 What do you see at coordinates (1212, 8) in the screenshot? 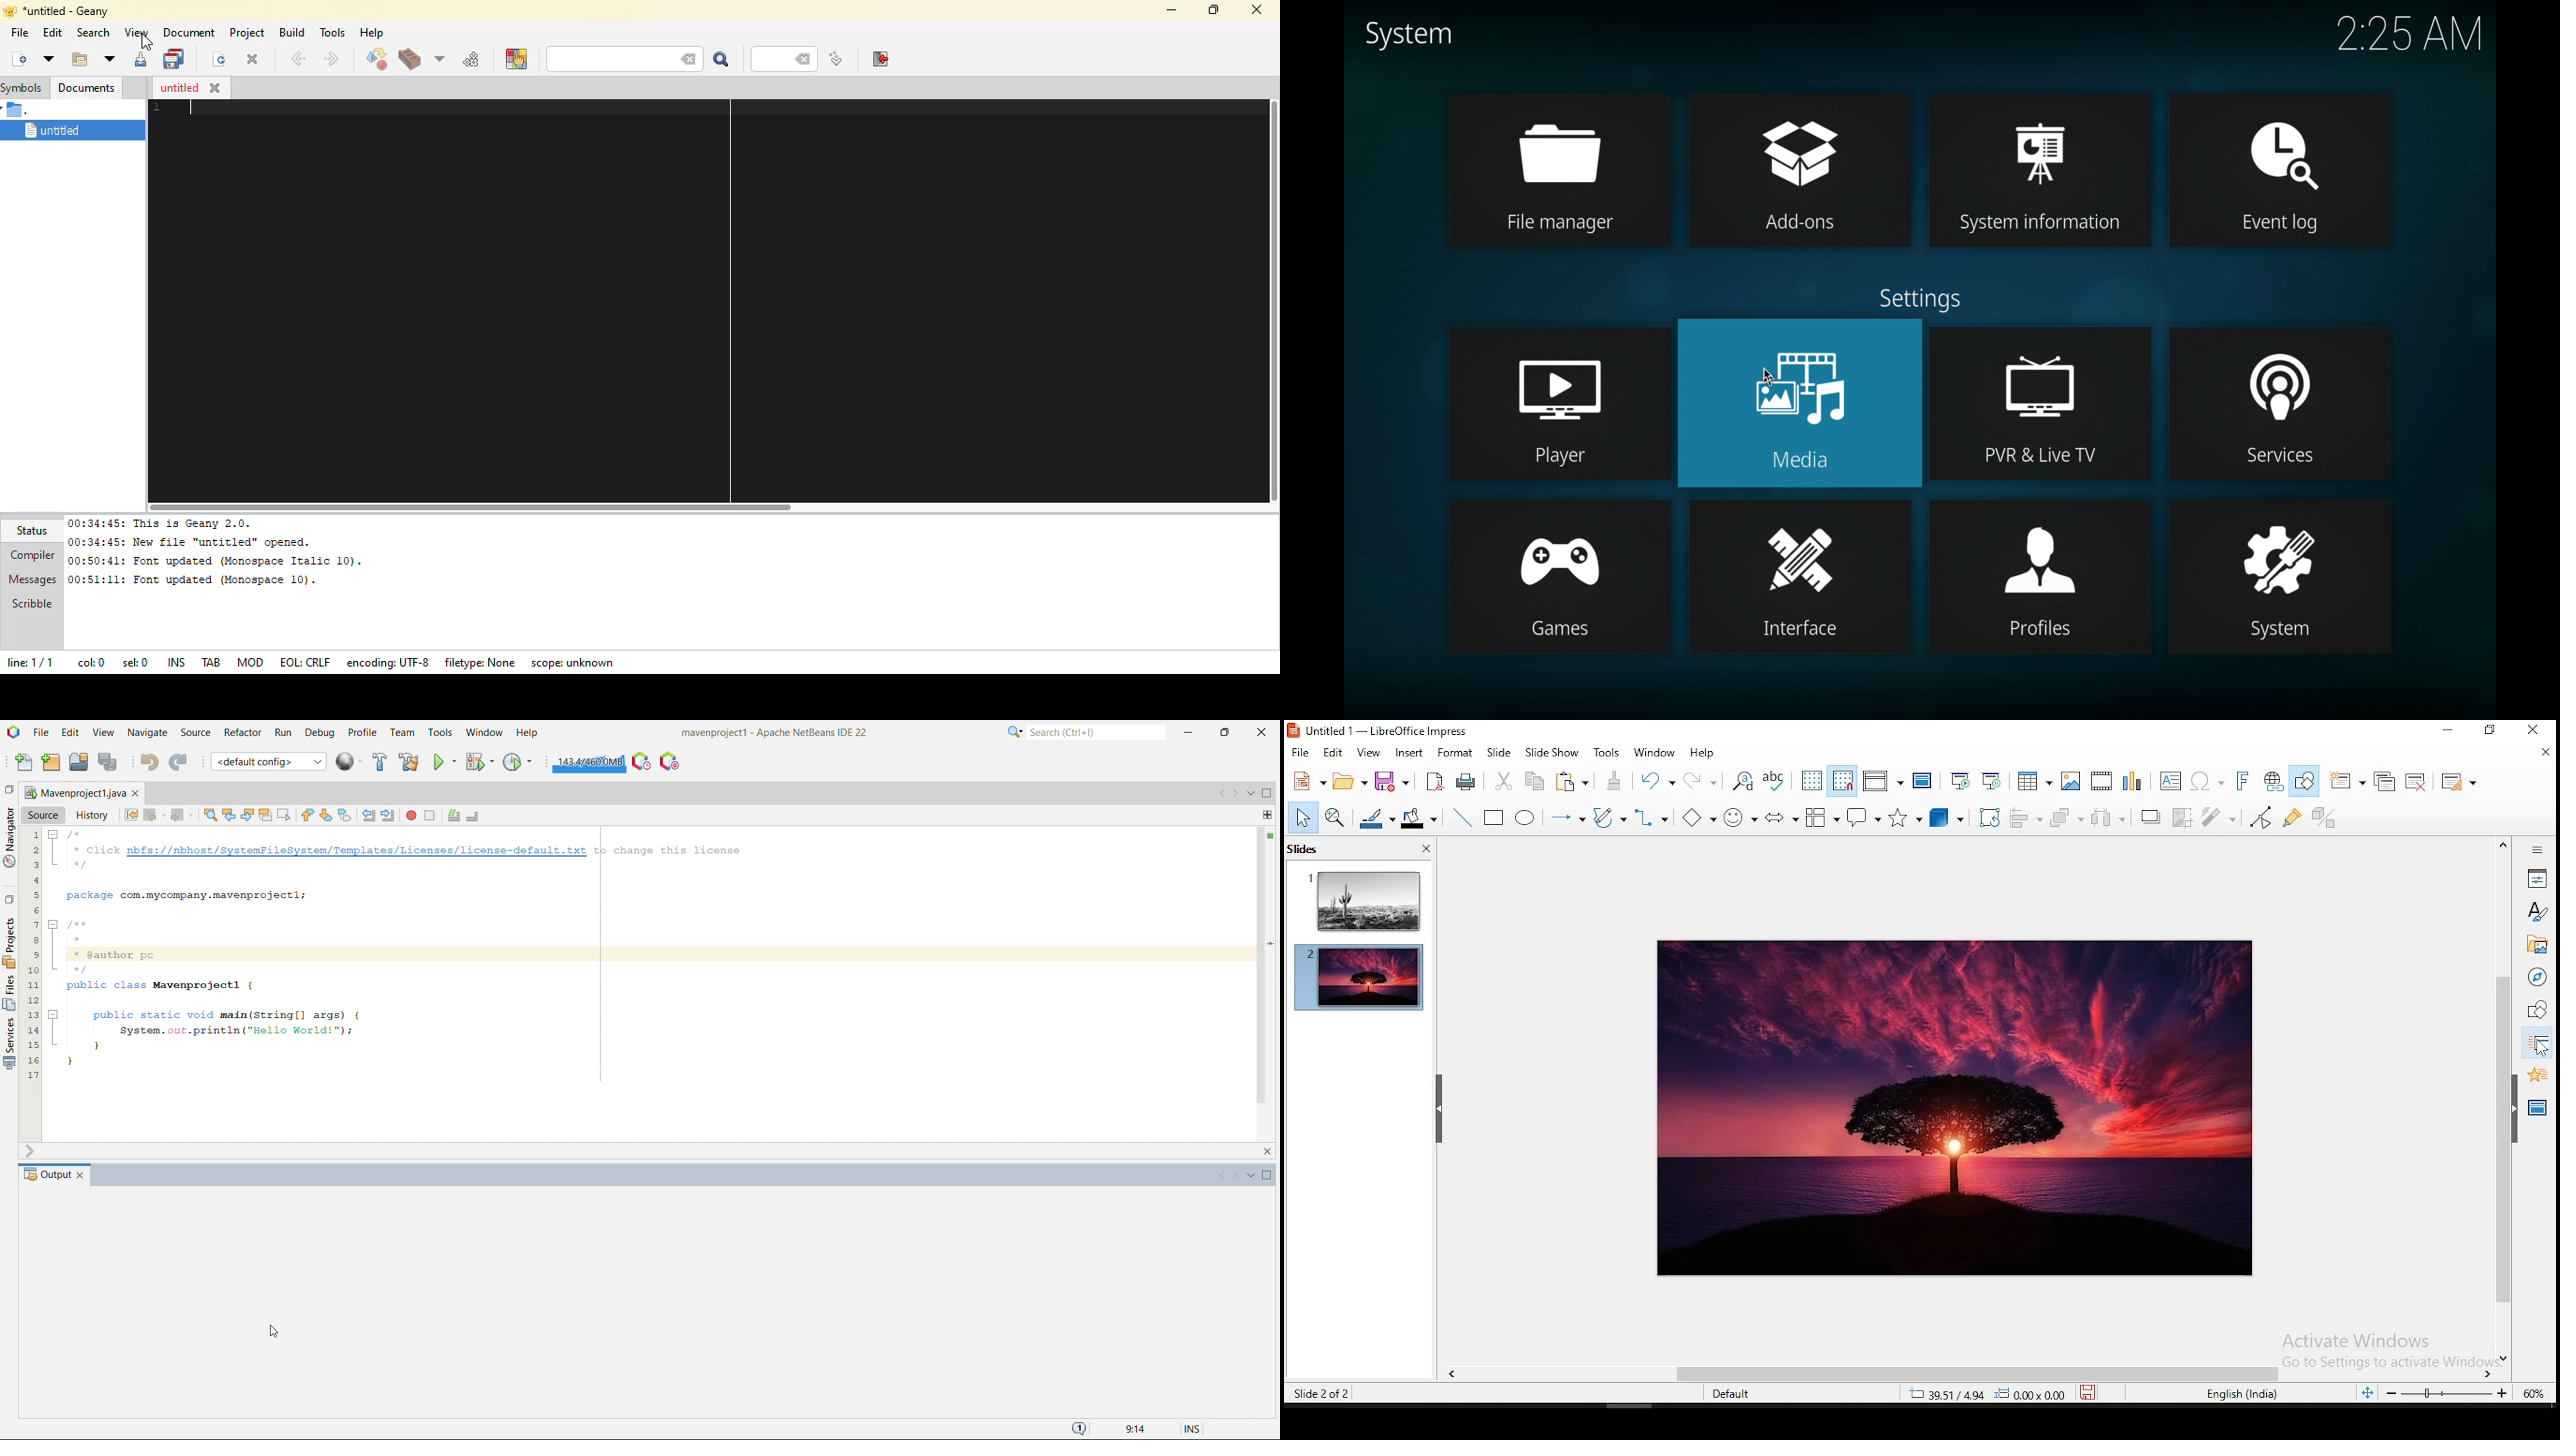
I see `maximize` at bounding box center [1212, 8].